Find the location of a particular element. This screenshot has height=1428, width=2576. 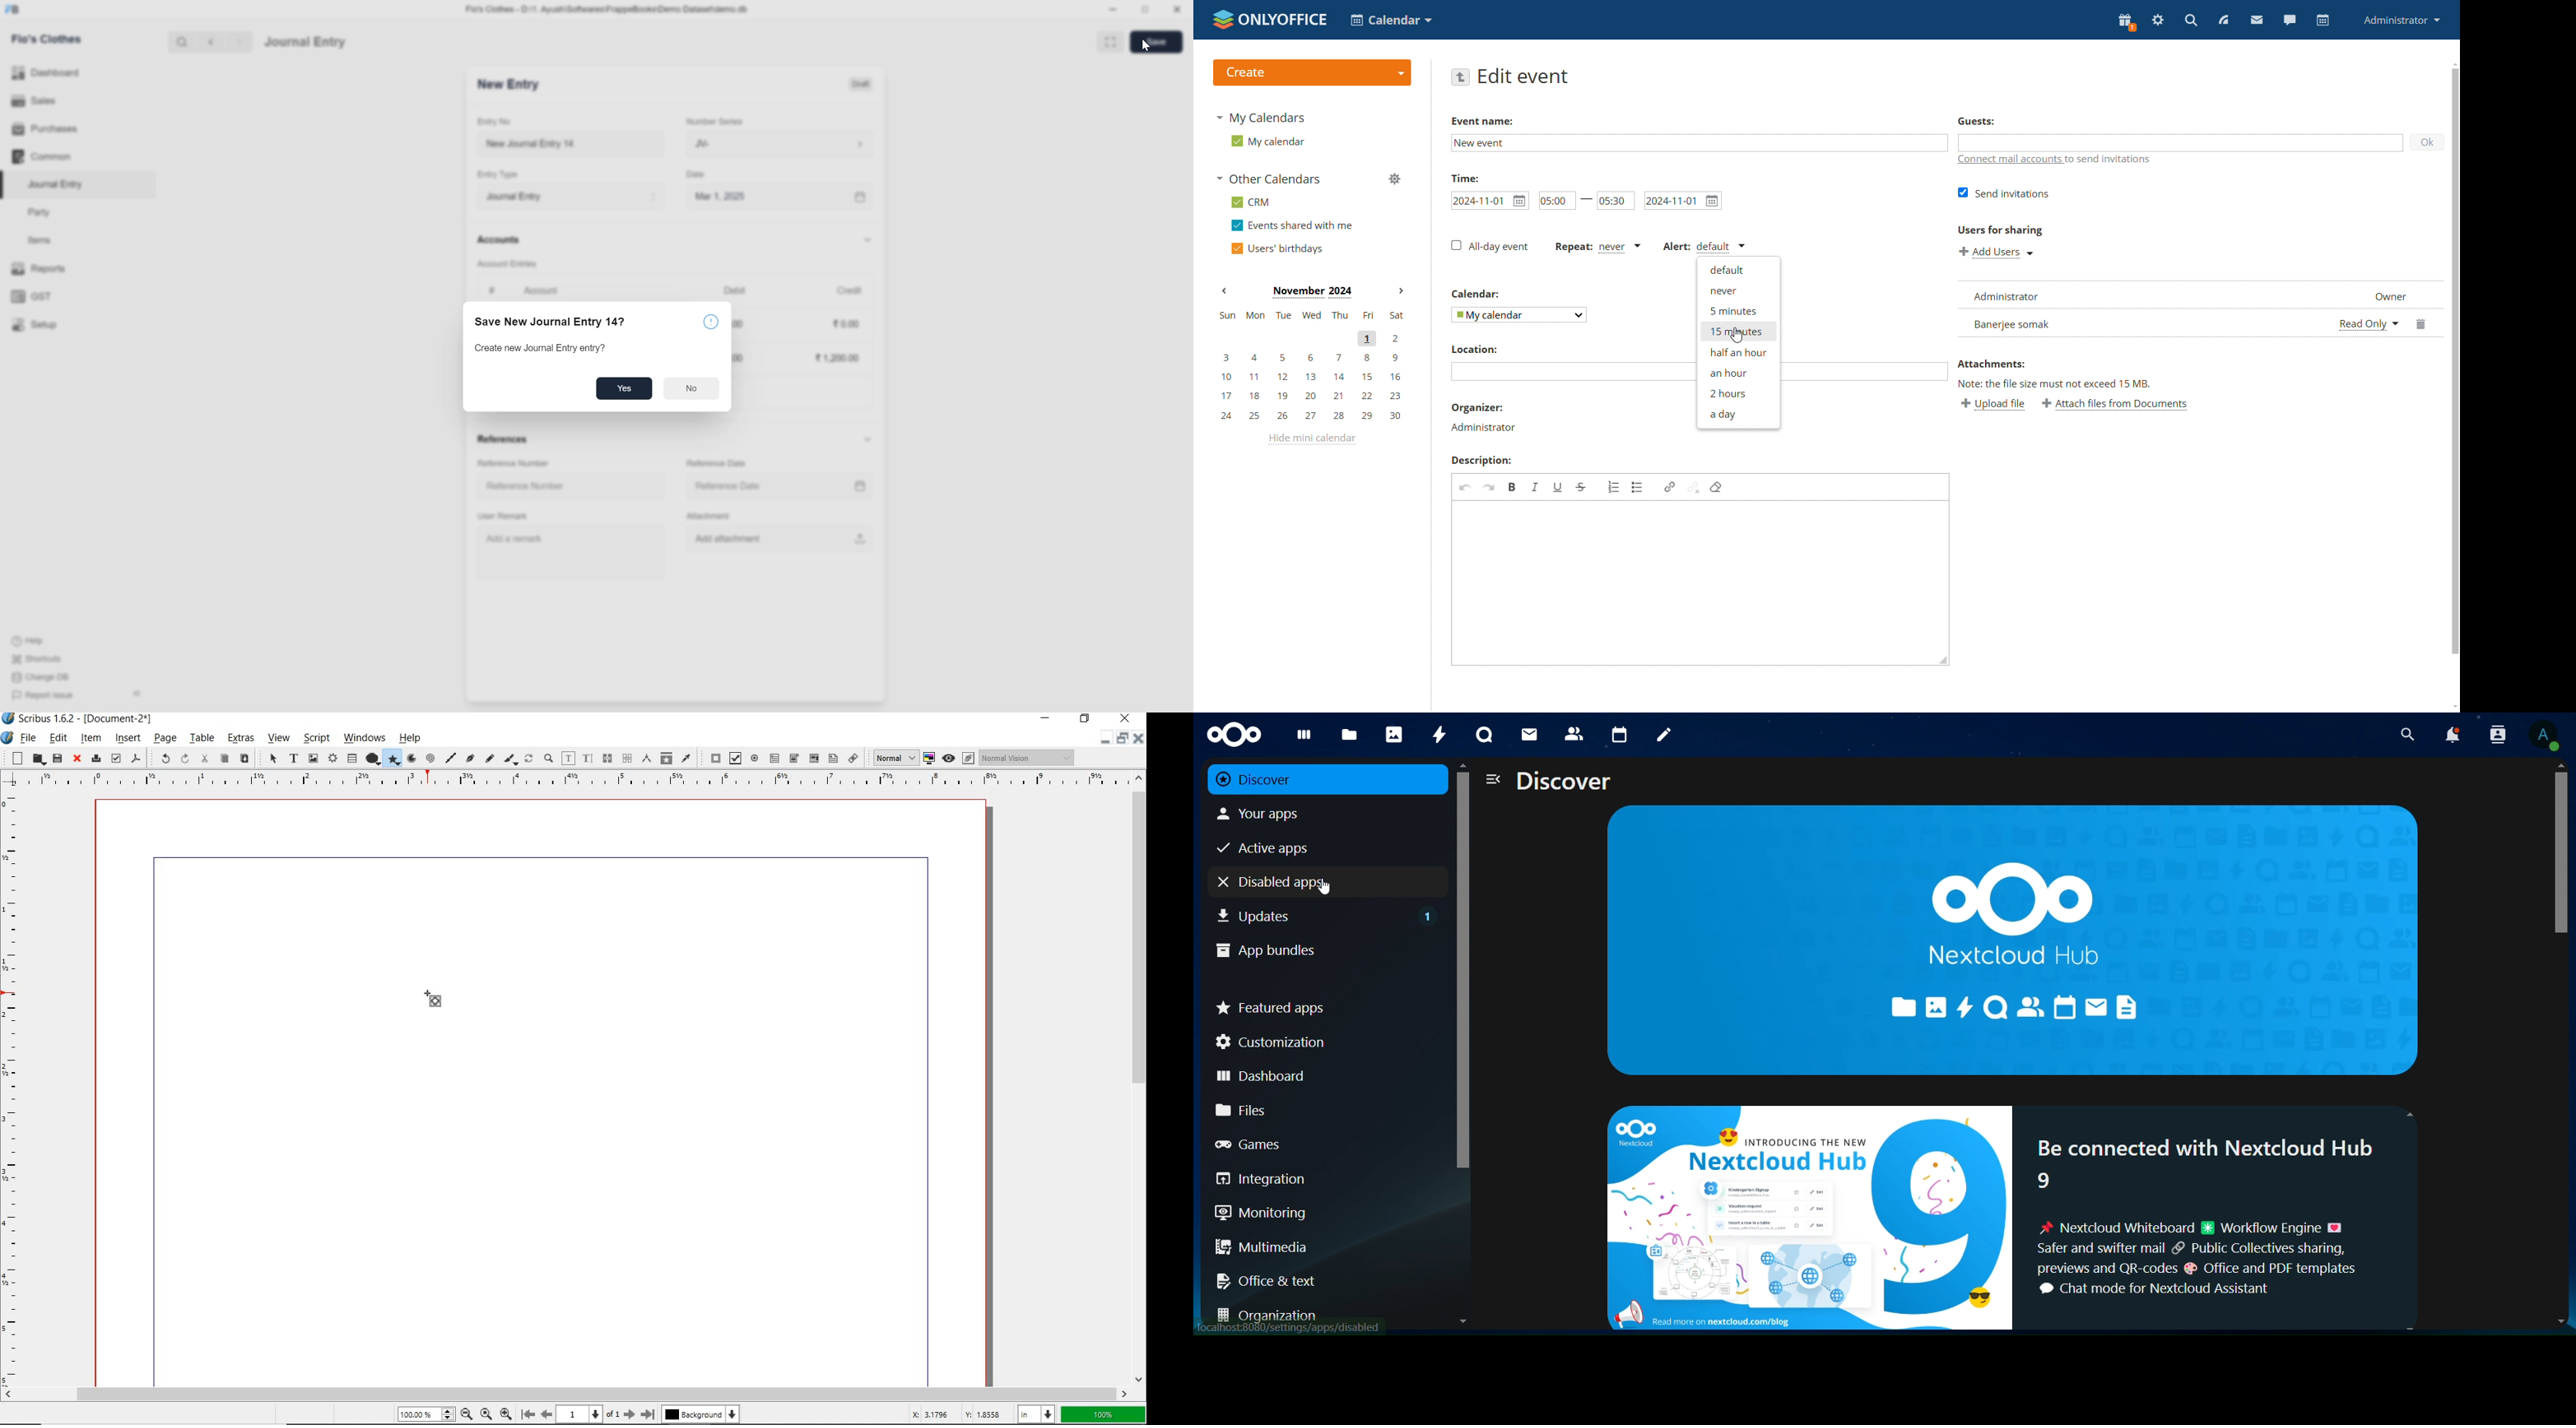

administrator is located at coordinates (2400, 21).